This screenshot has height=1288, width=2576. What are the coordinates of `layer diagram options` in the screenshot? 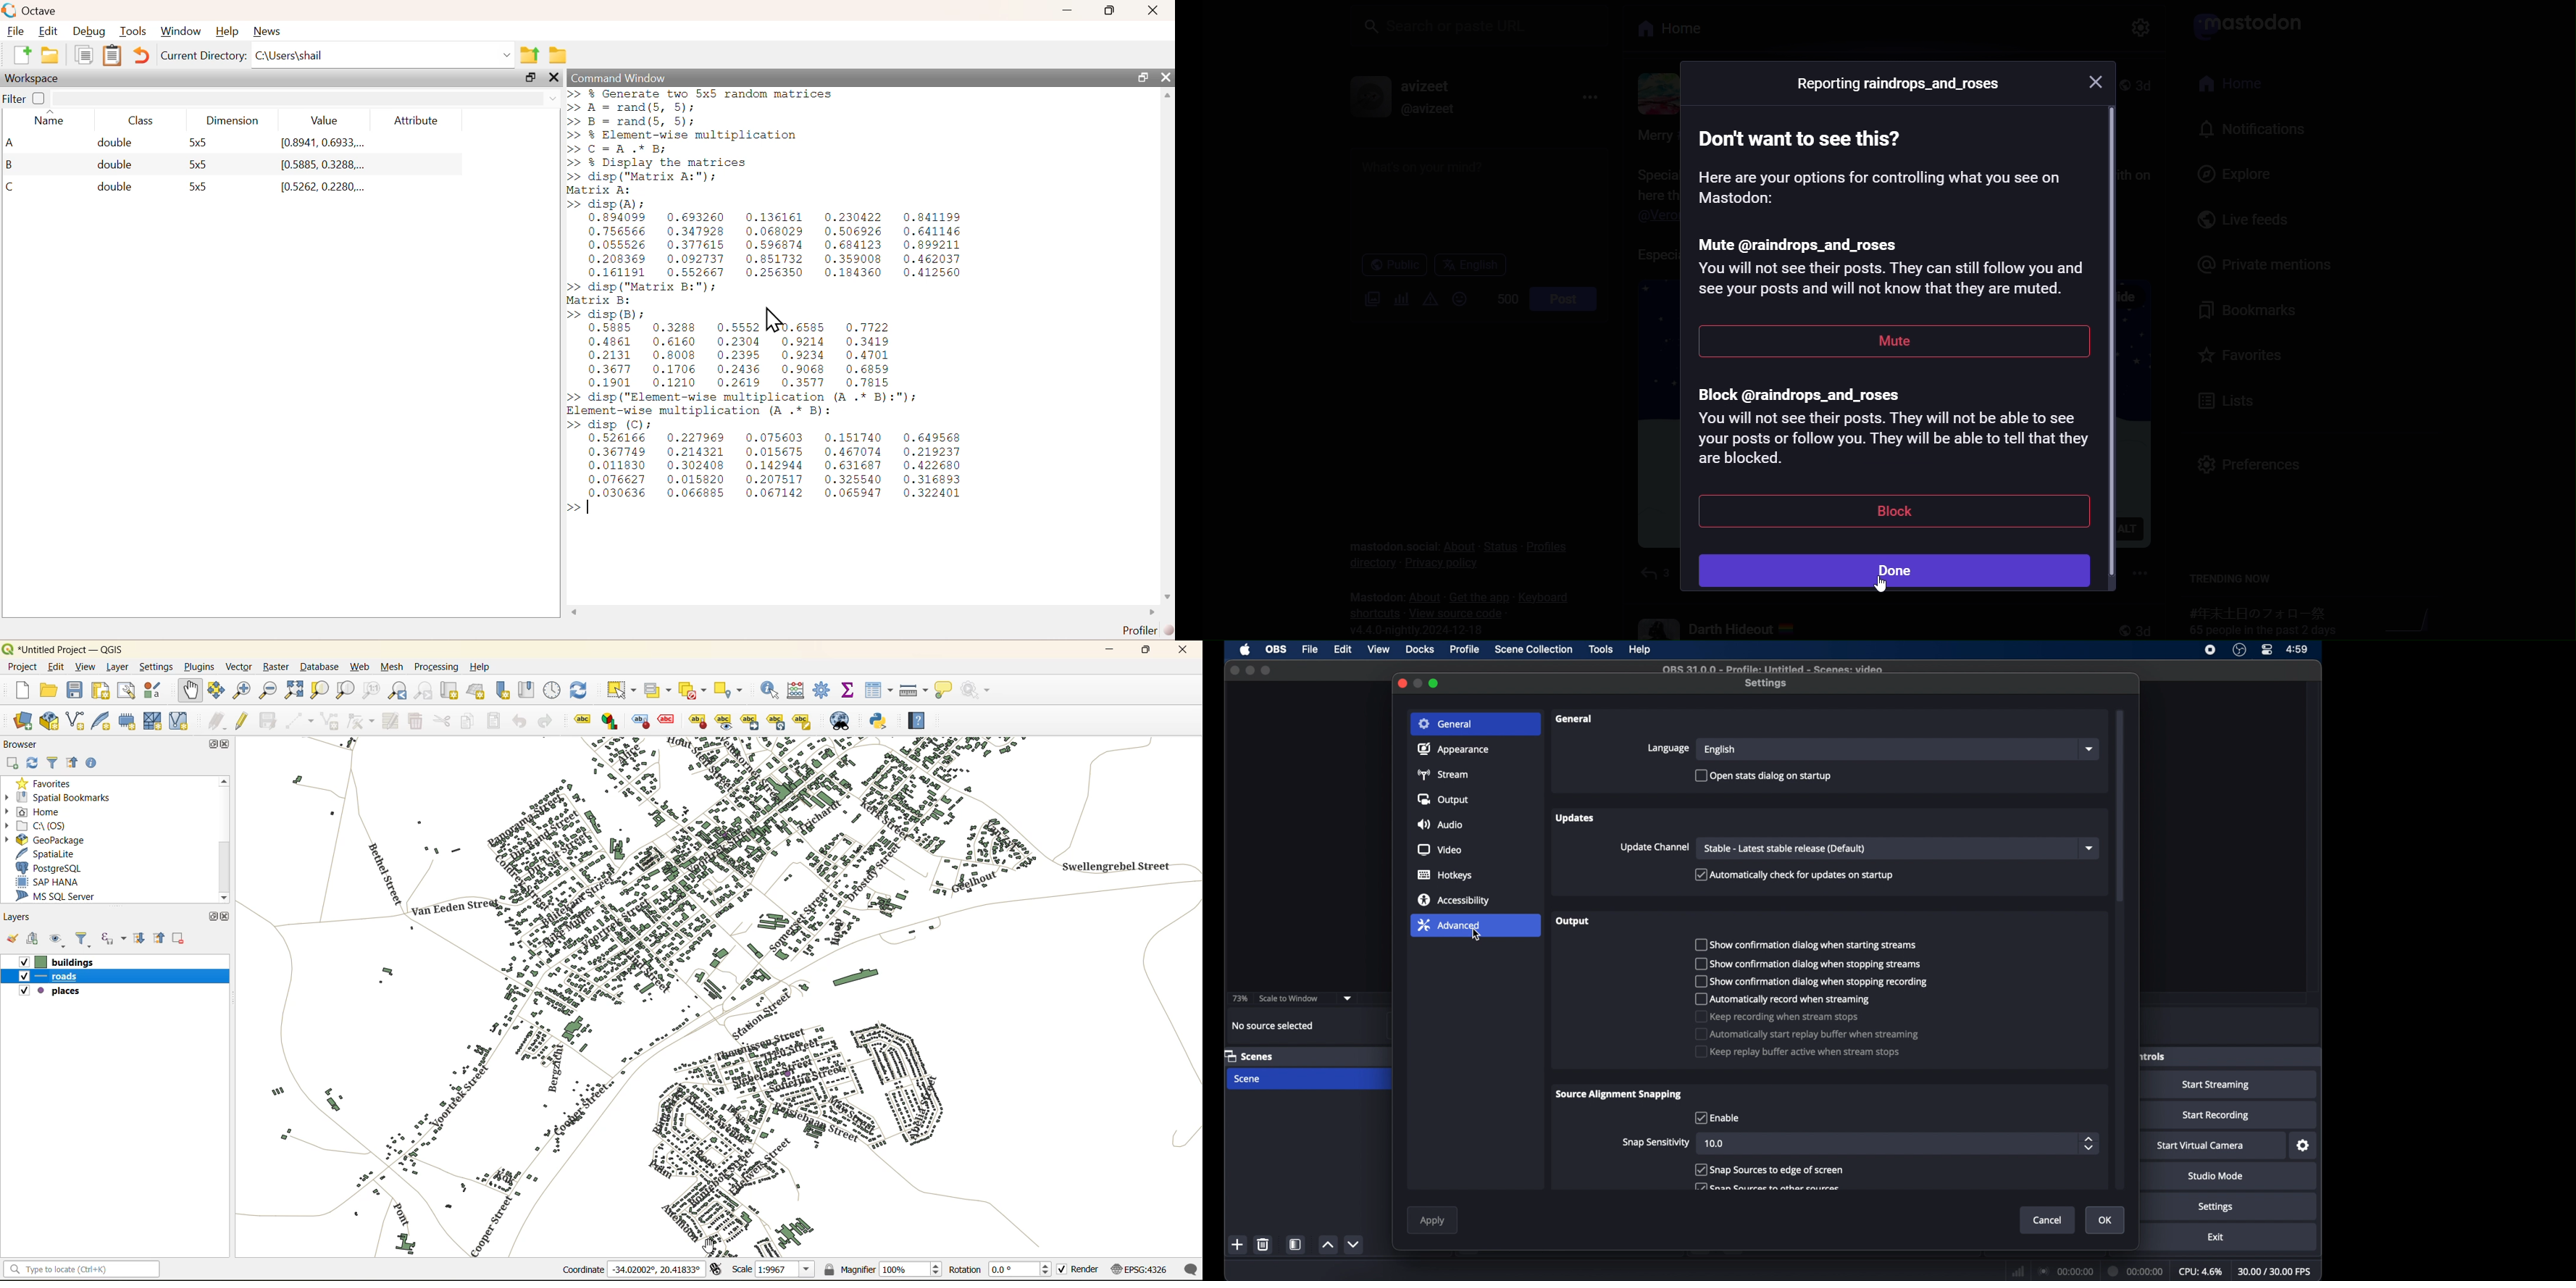 It's located at (611, 721).